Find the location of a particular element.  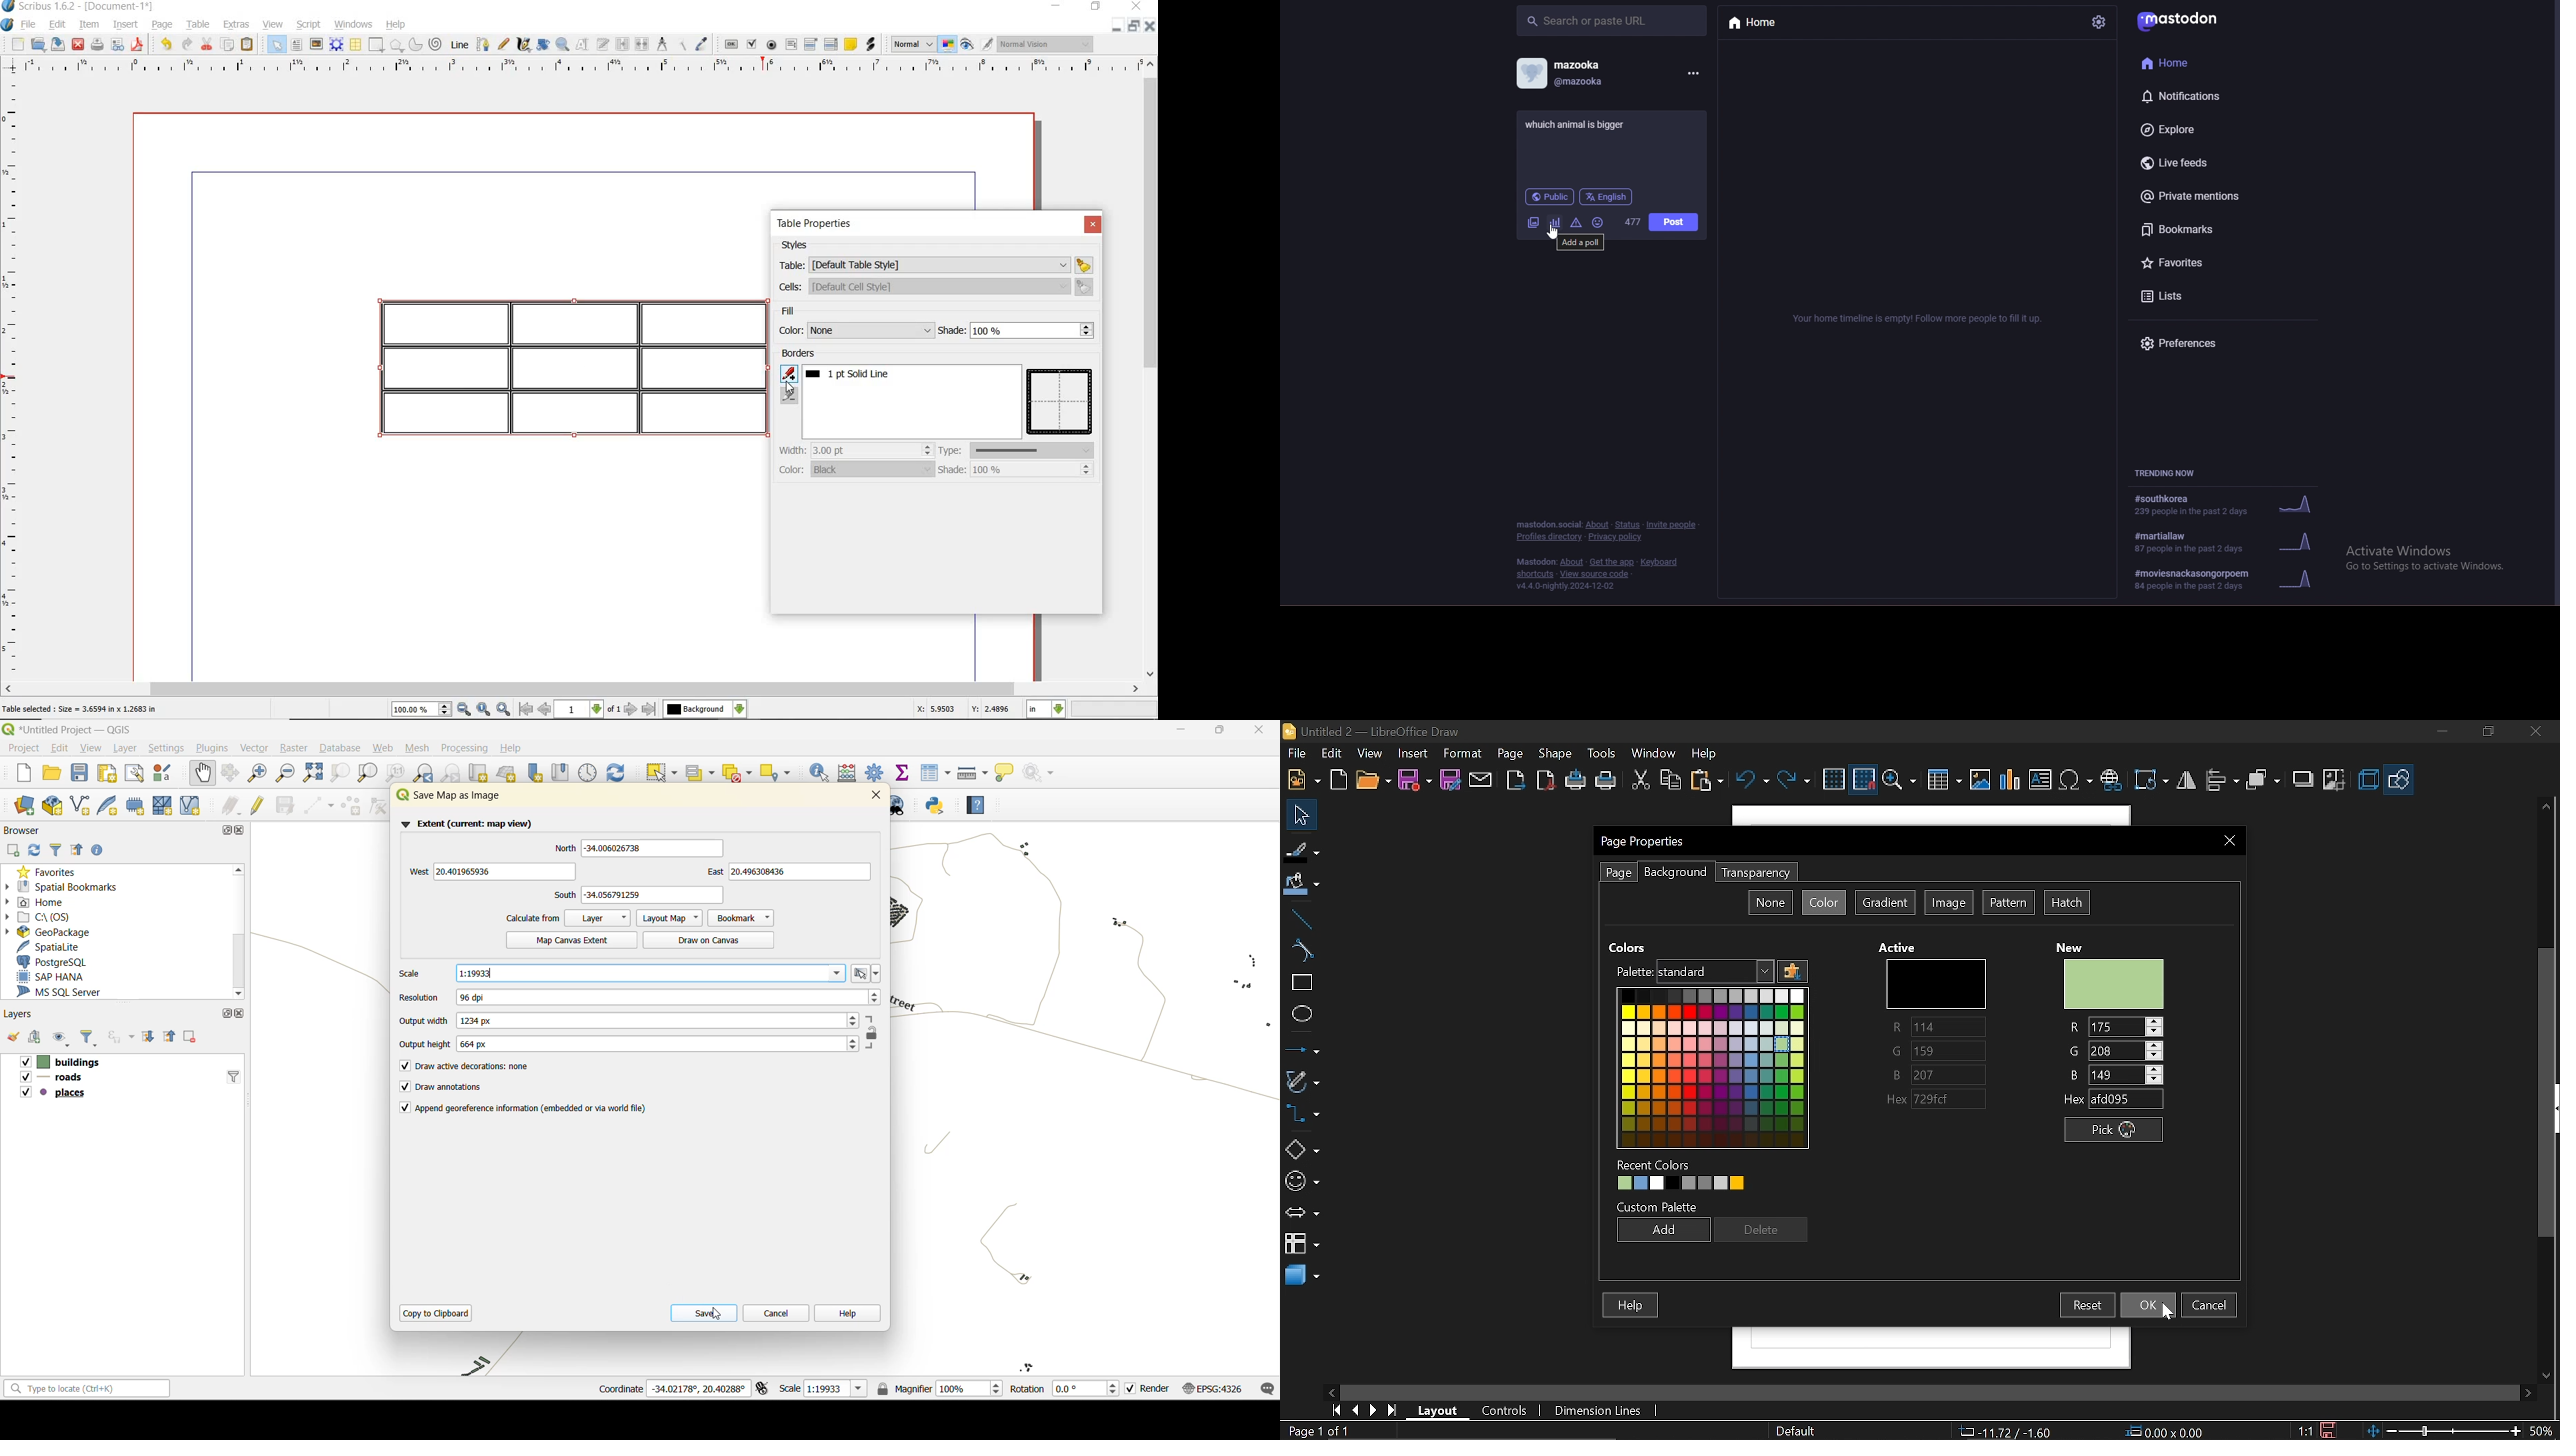

python is located at coordinates (941, 807).